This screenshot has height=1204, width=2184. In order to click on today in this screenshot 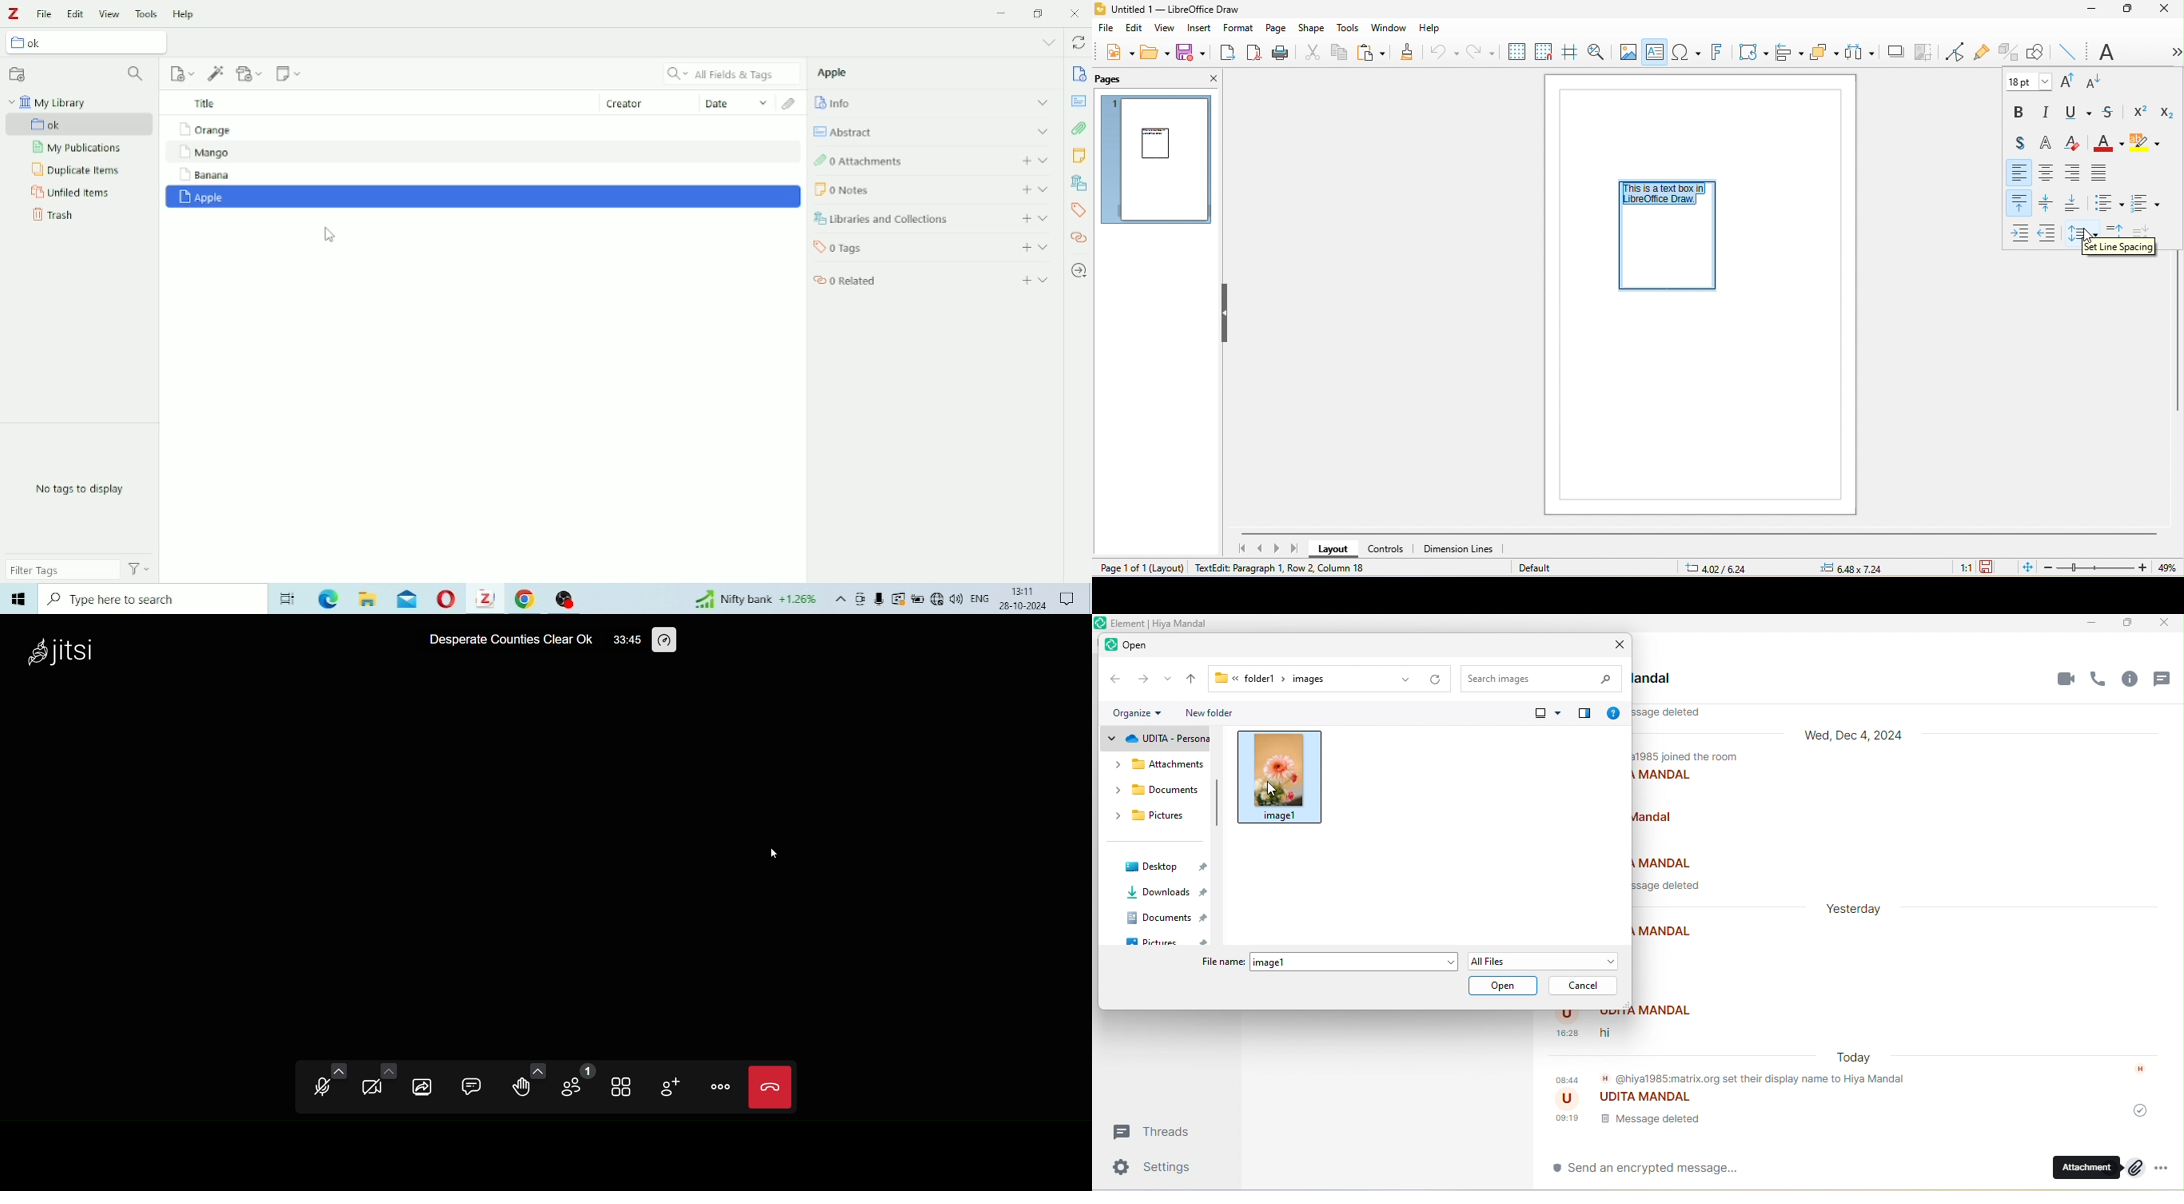, I will do `click(1859, 1058)`.